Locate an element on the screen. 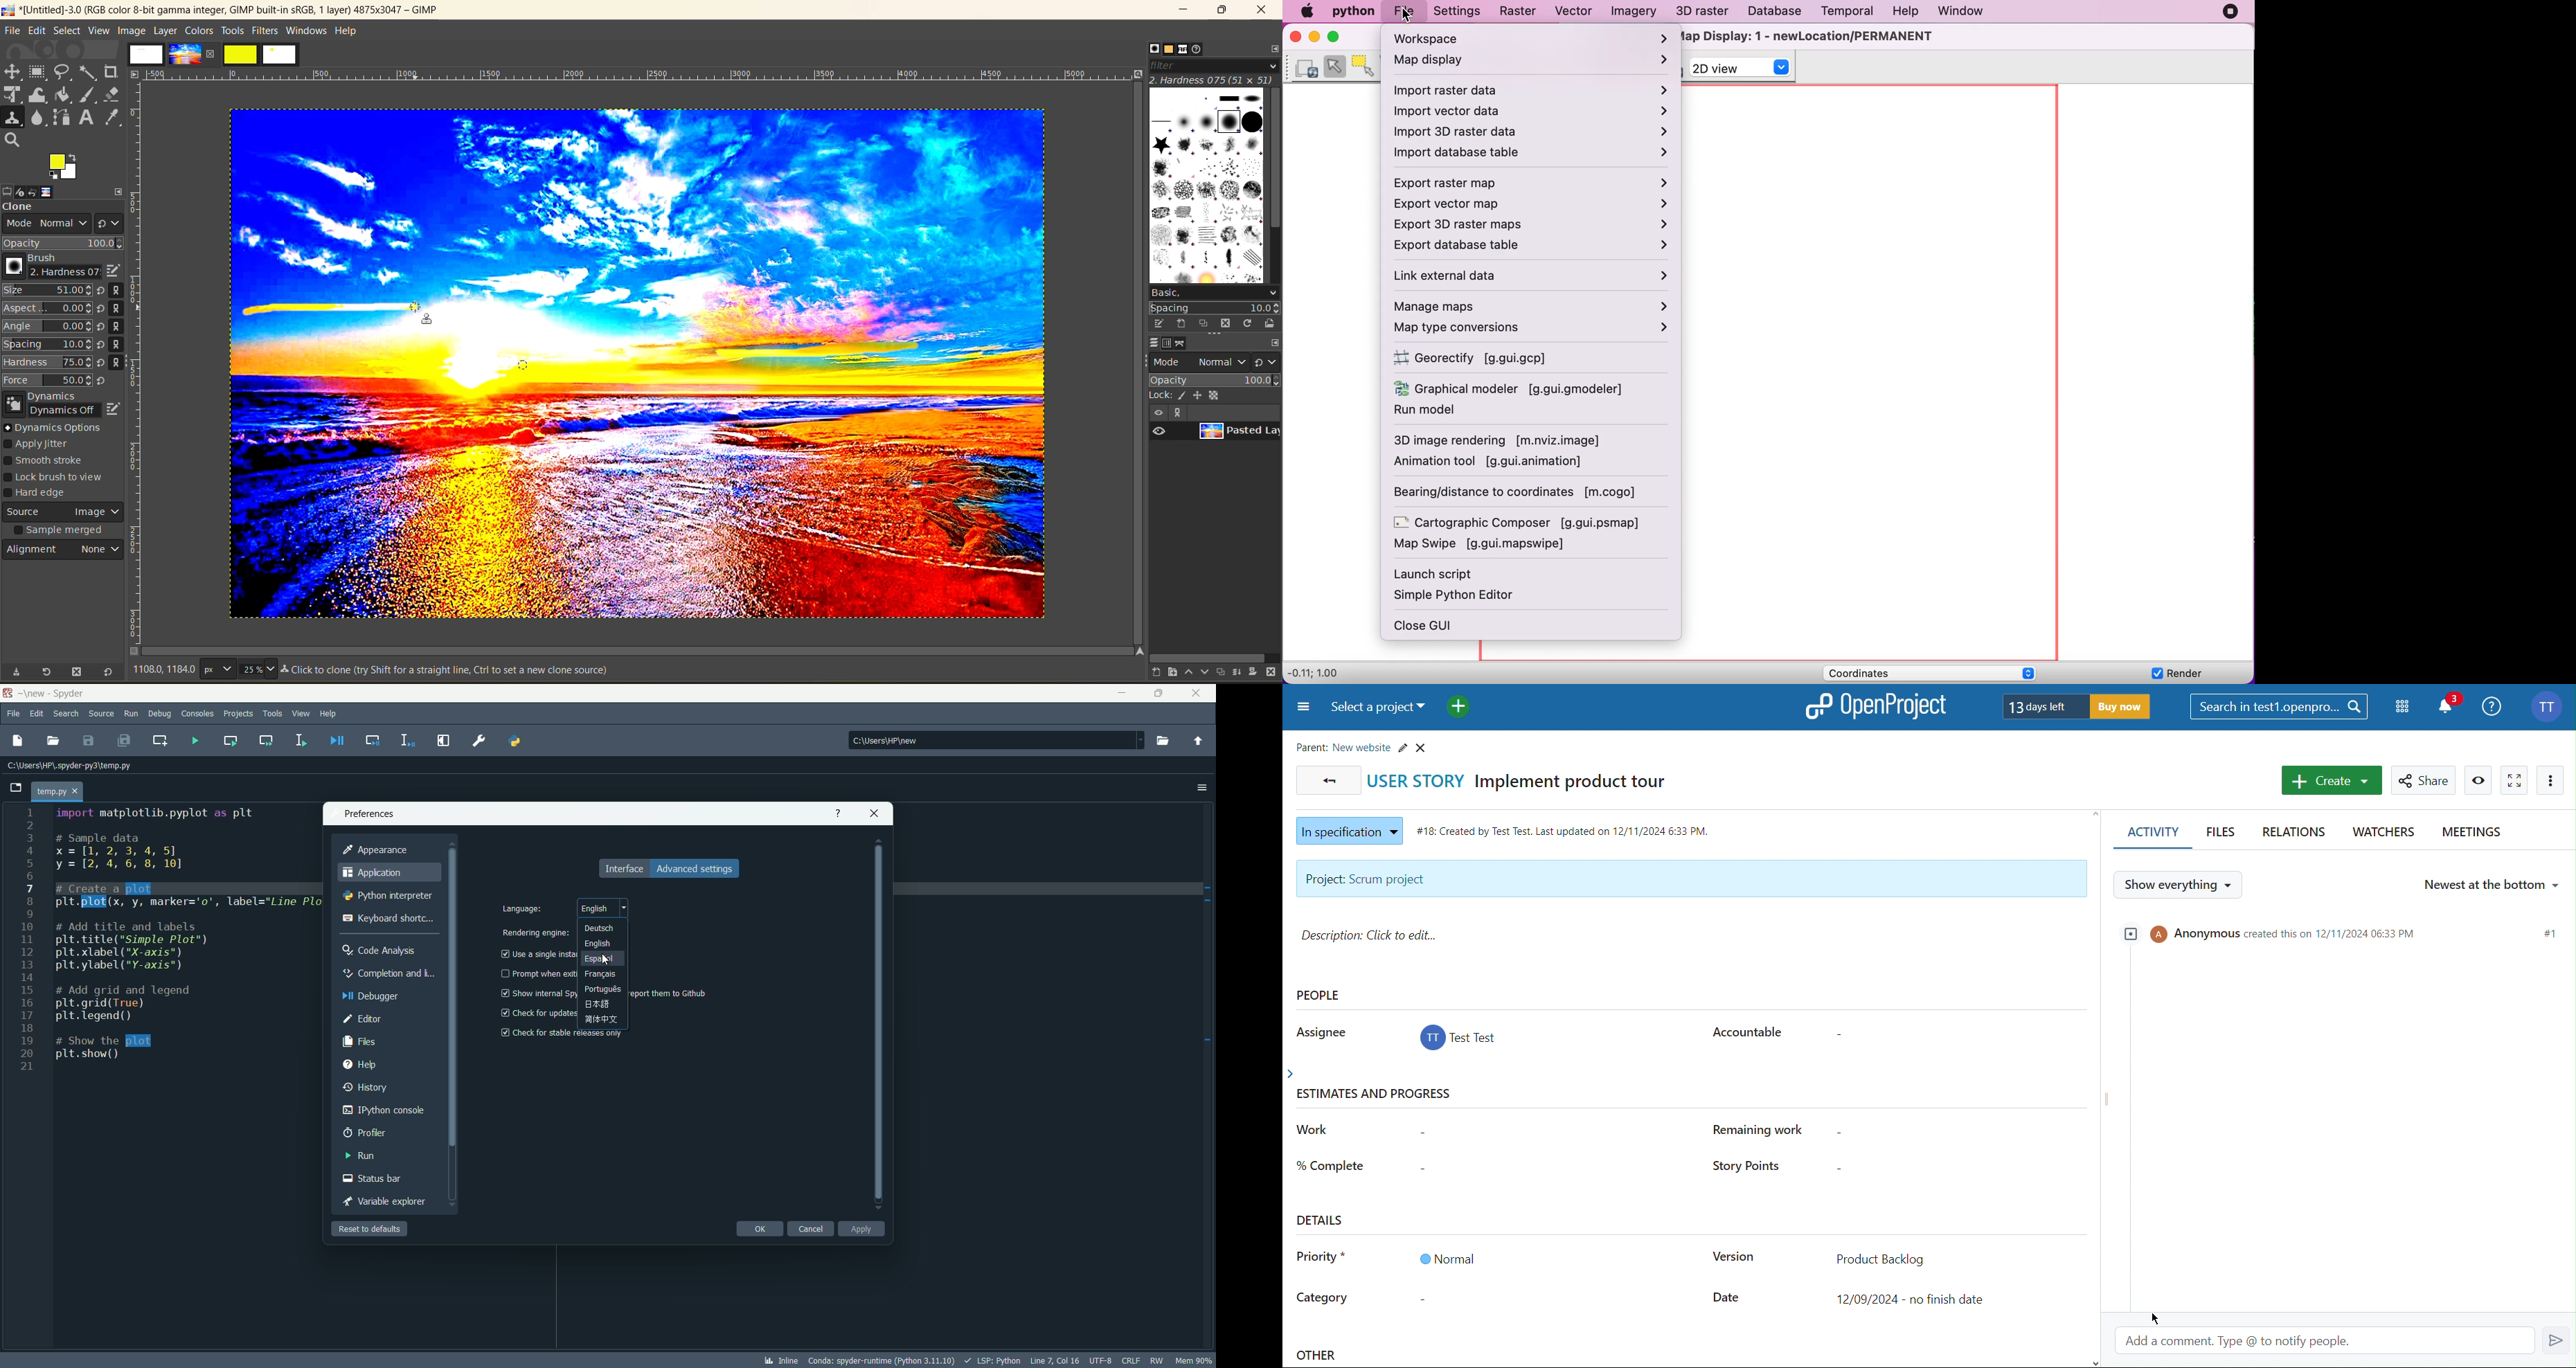  english is located at coordinates (603, 907).